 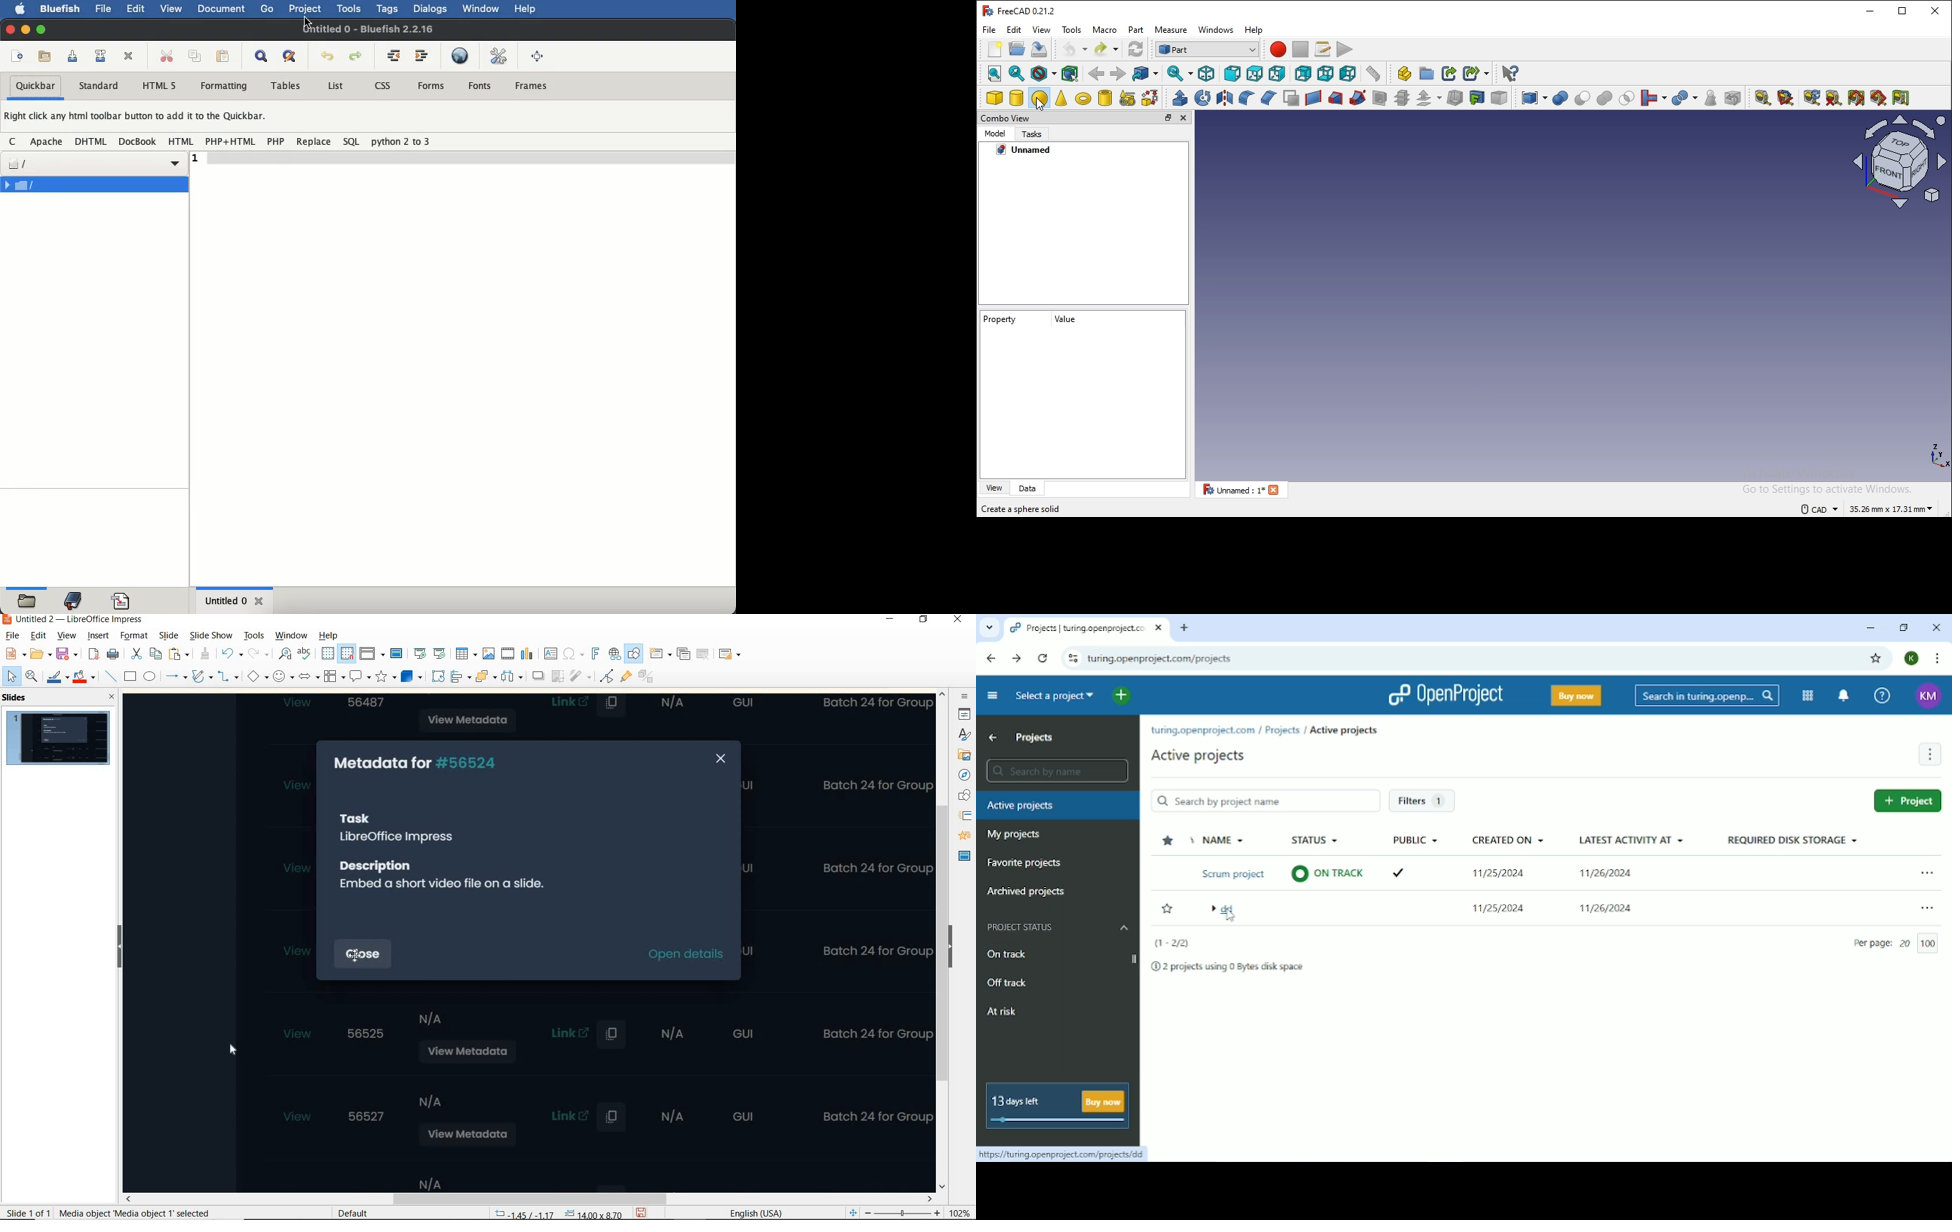 I want to click on SIDEBAR SETTINGS, so click(x=964, y=696).